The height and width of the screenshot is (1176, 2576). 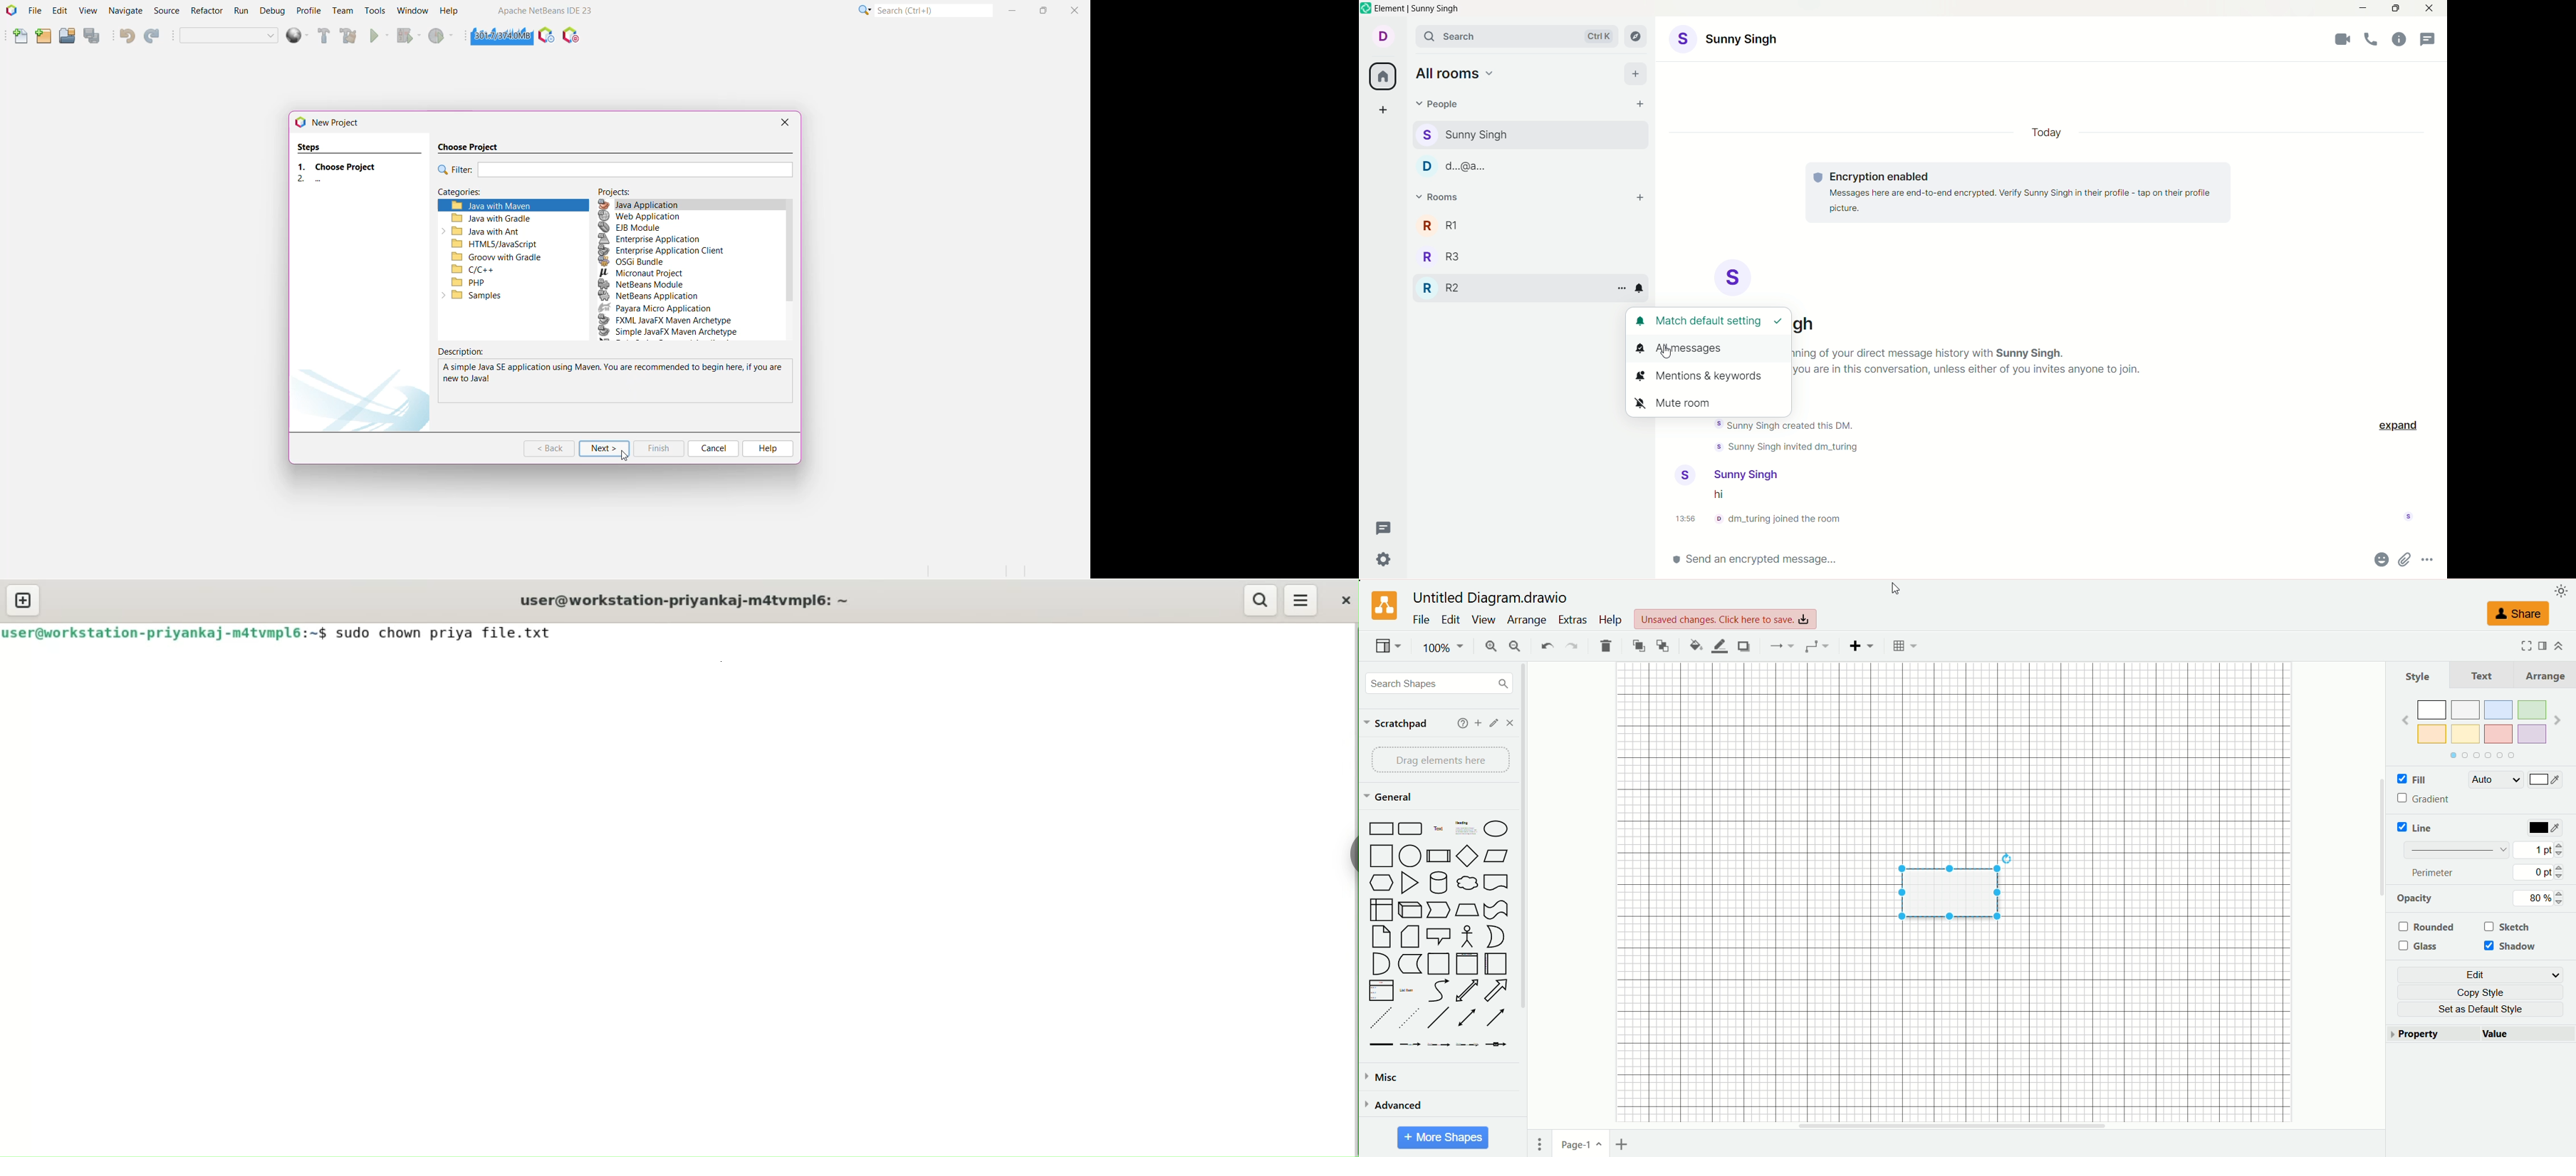 I want to click on user@workstation-priyankaj-m4tvmlp6:~, so click(x=682, y=600).